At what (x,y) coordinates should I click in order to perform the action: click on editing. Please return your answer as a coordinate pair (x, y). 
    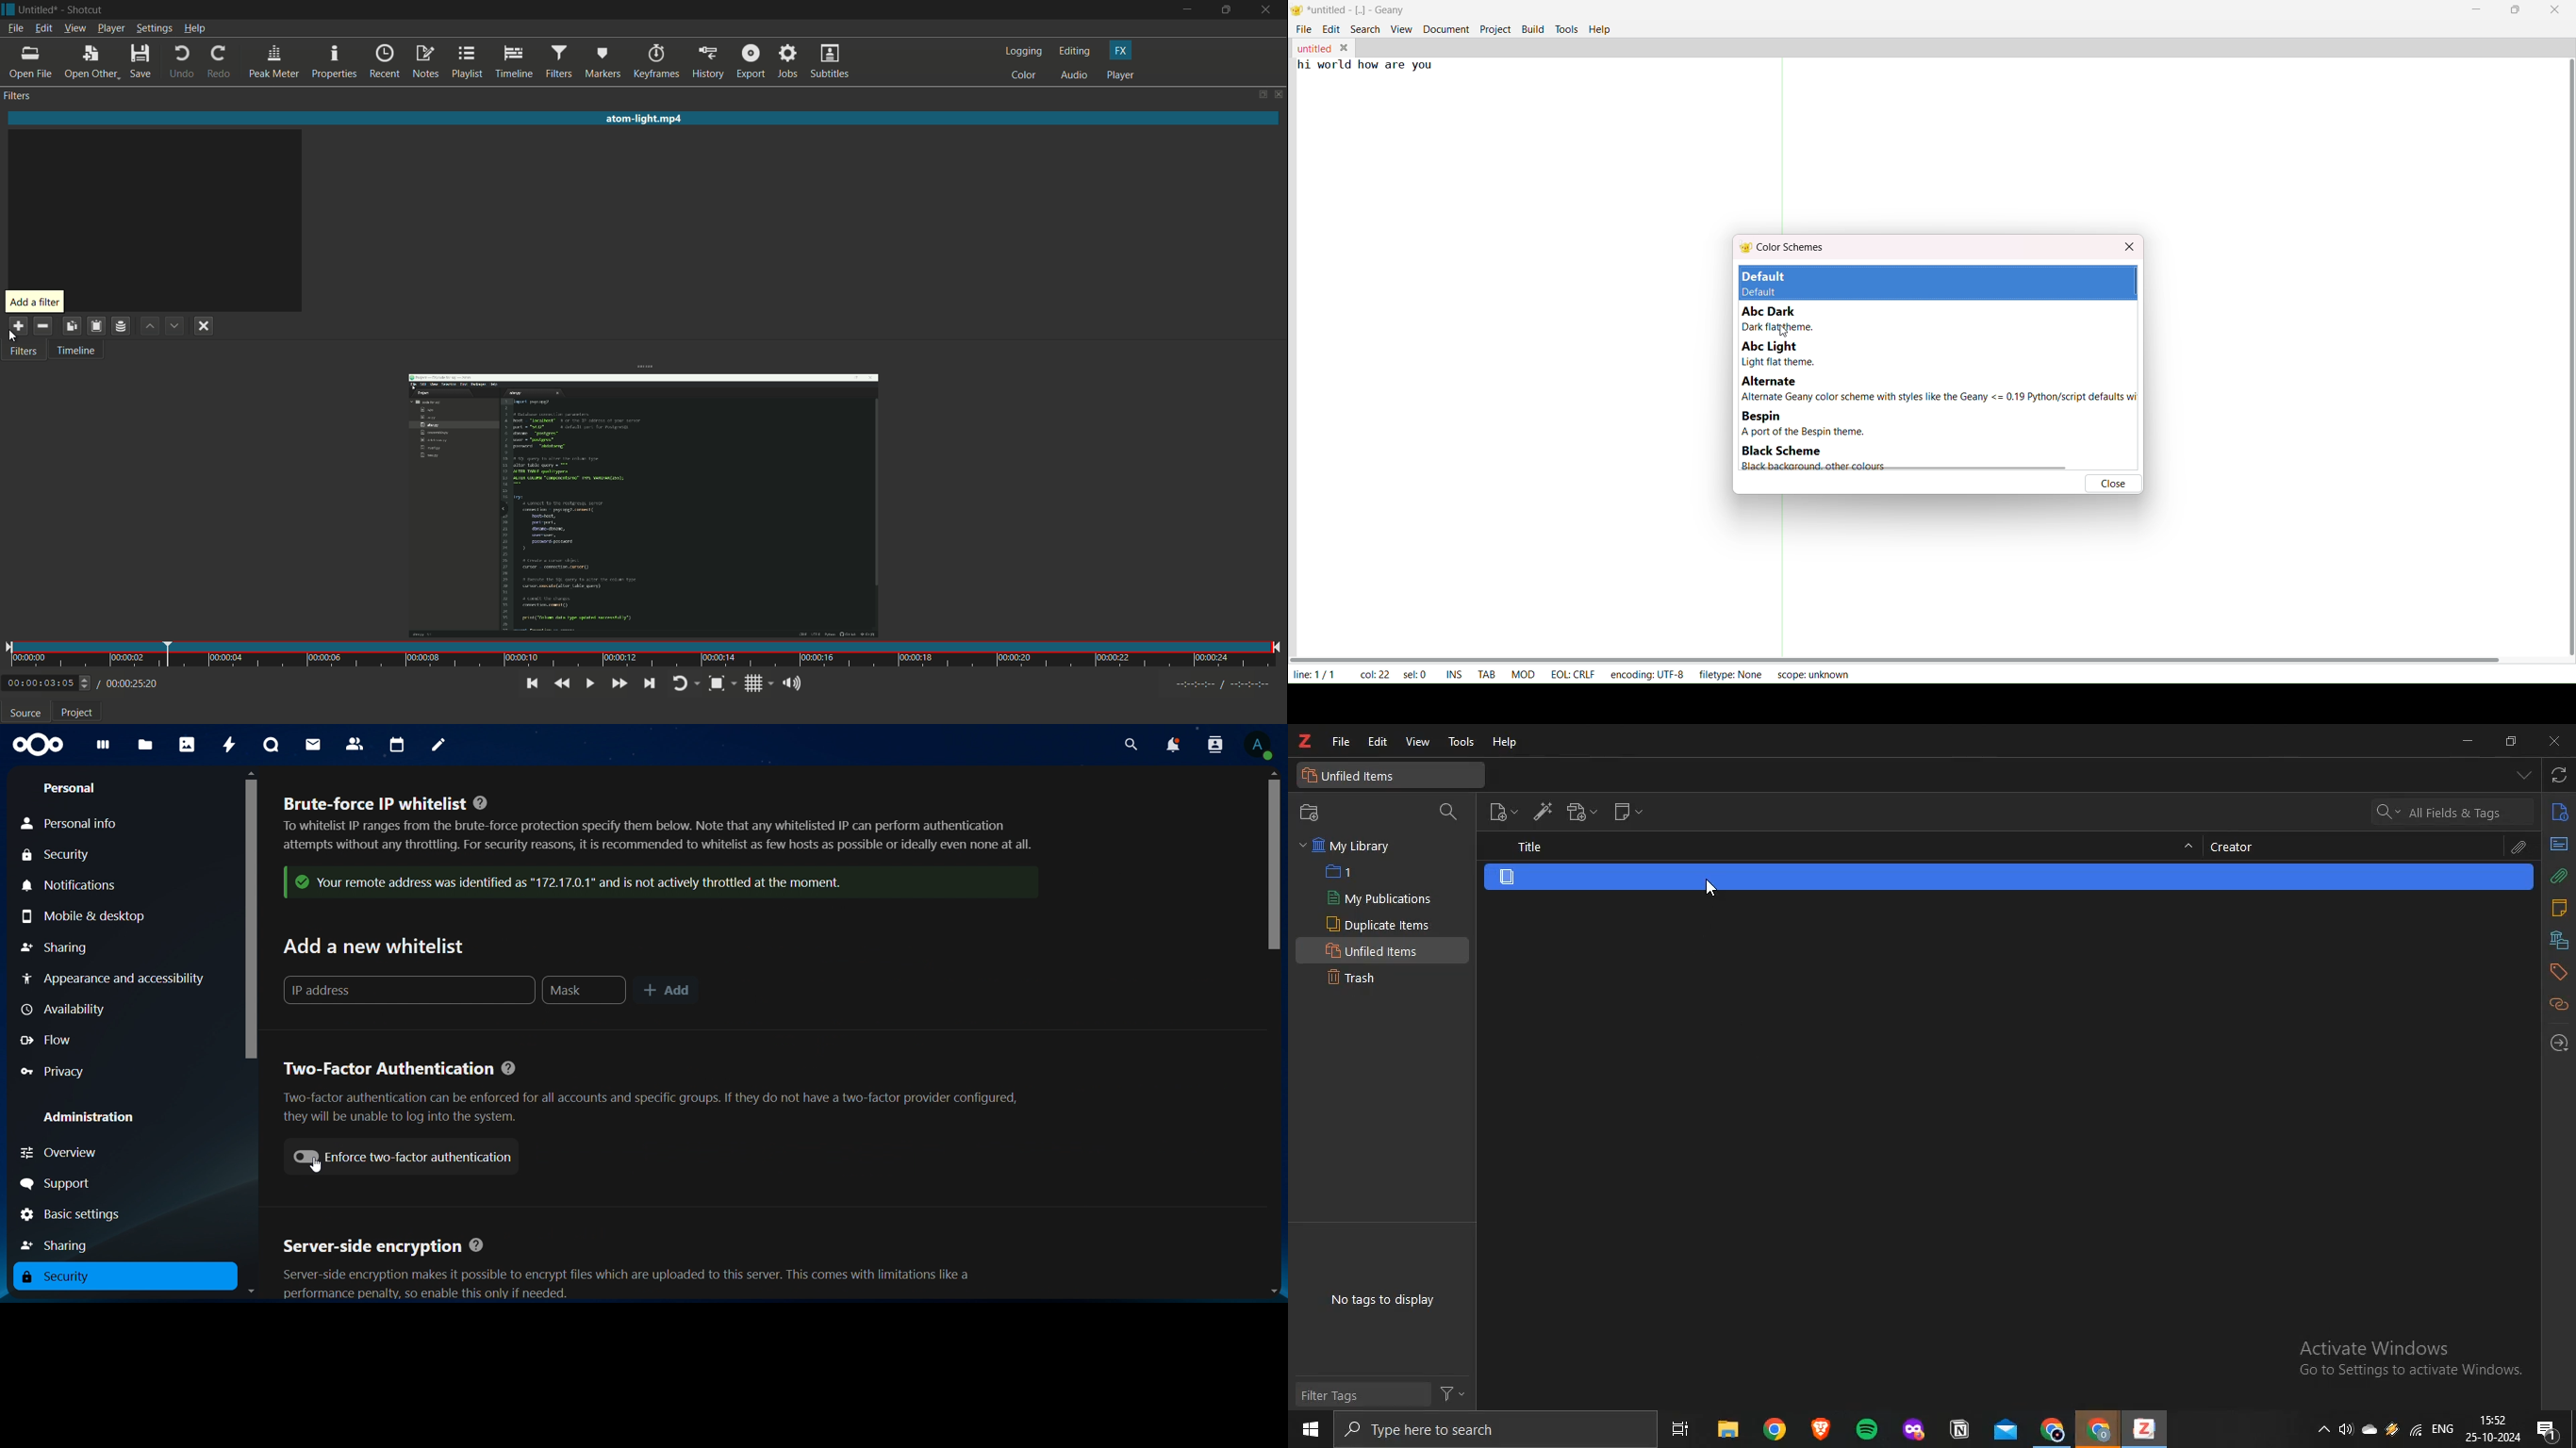
    Looking at the image, I should click on (1075, 52).